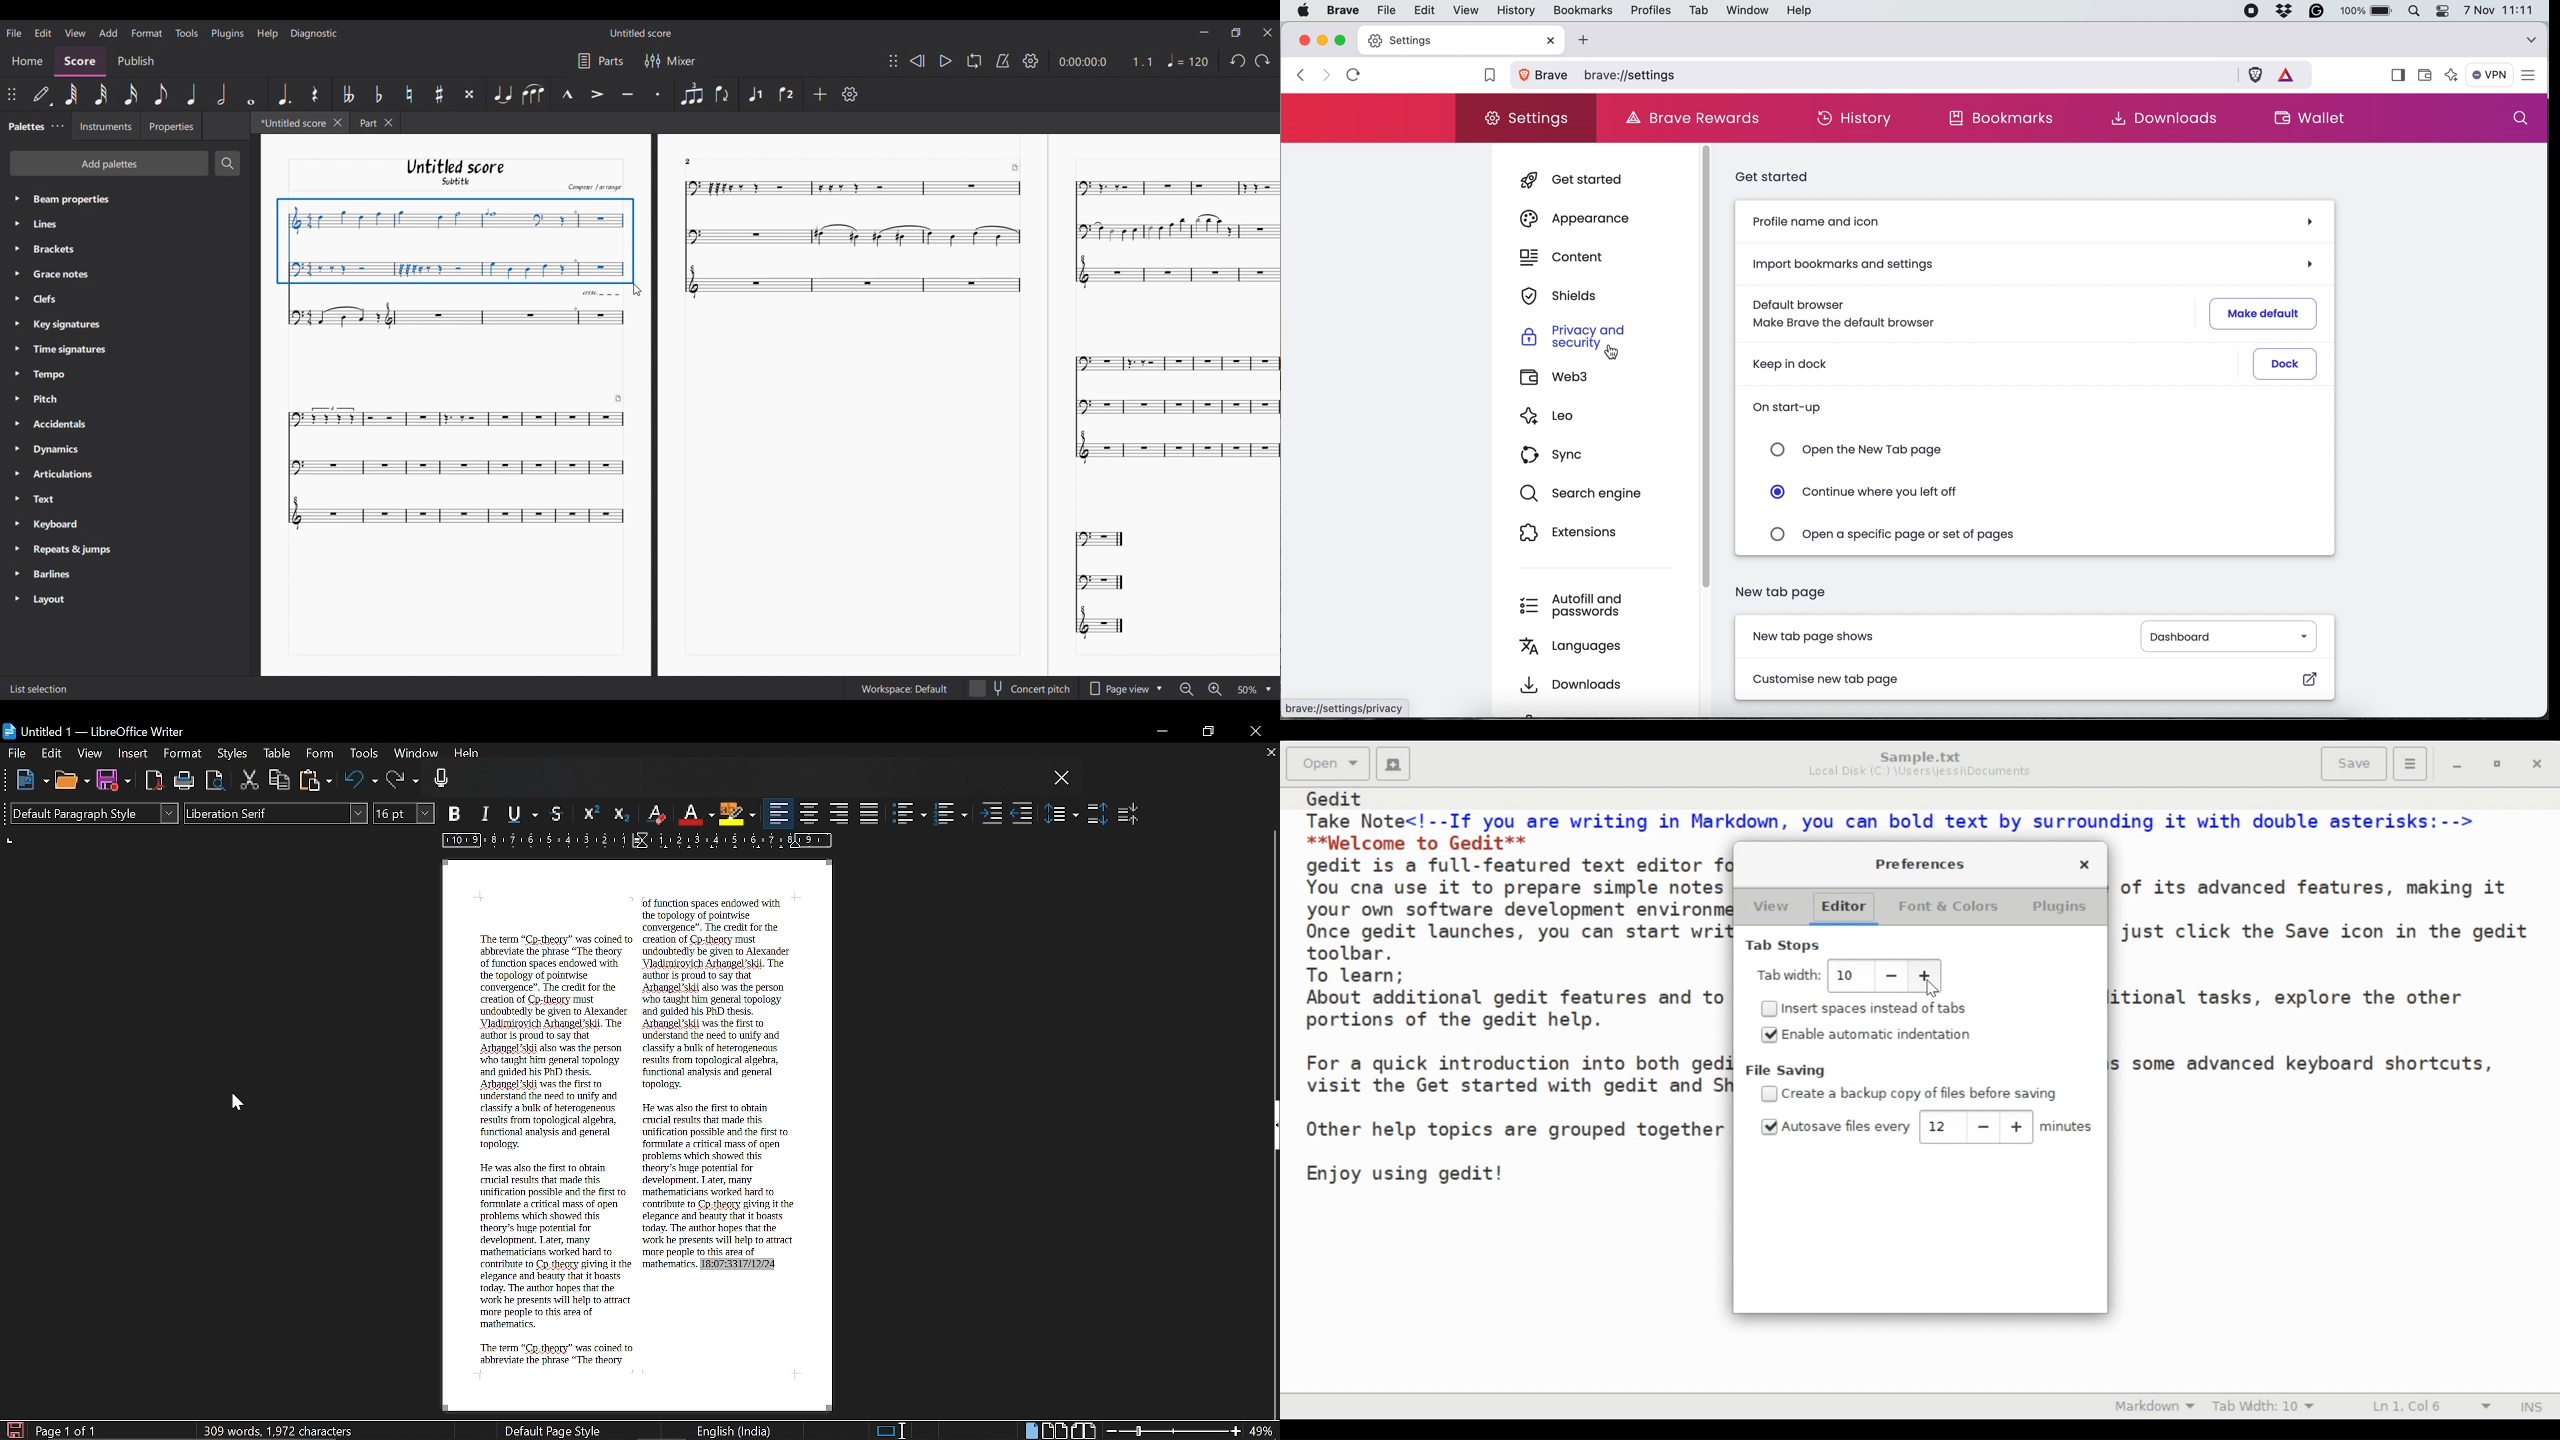 The width and height of the screenshot is (2576, 1456). Describe the element at coordinates (1161, 687) in the screenshot. I see `Drop down` at that location.